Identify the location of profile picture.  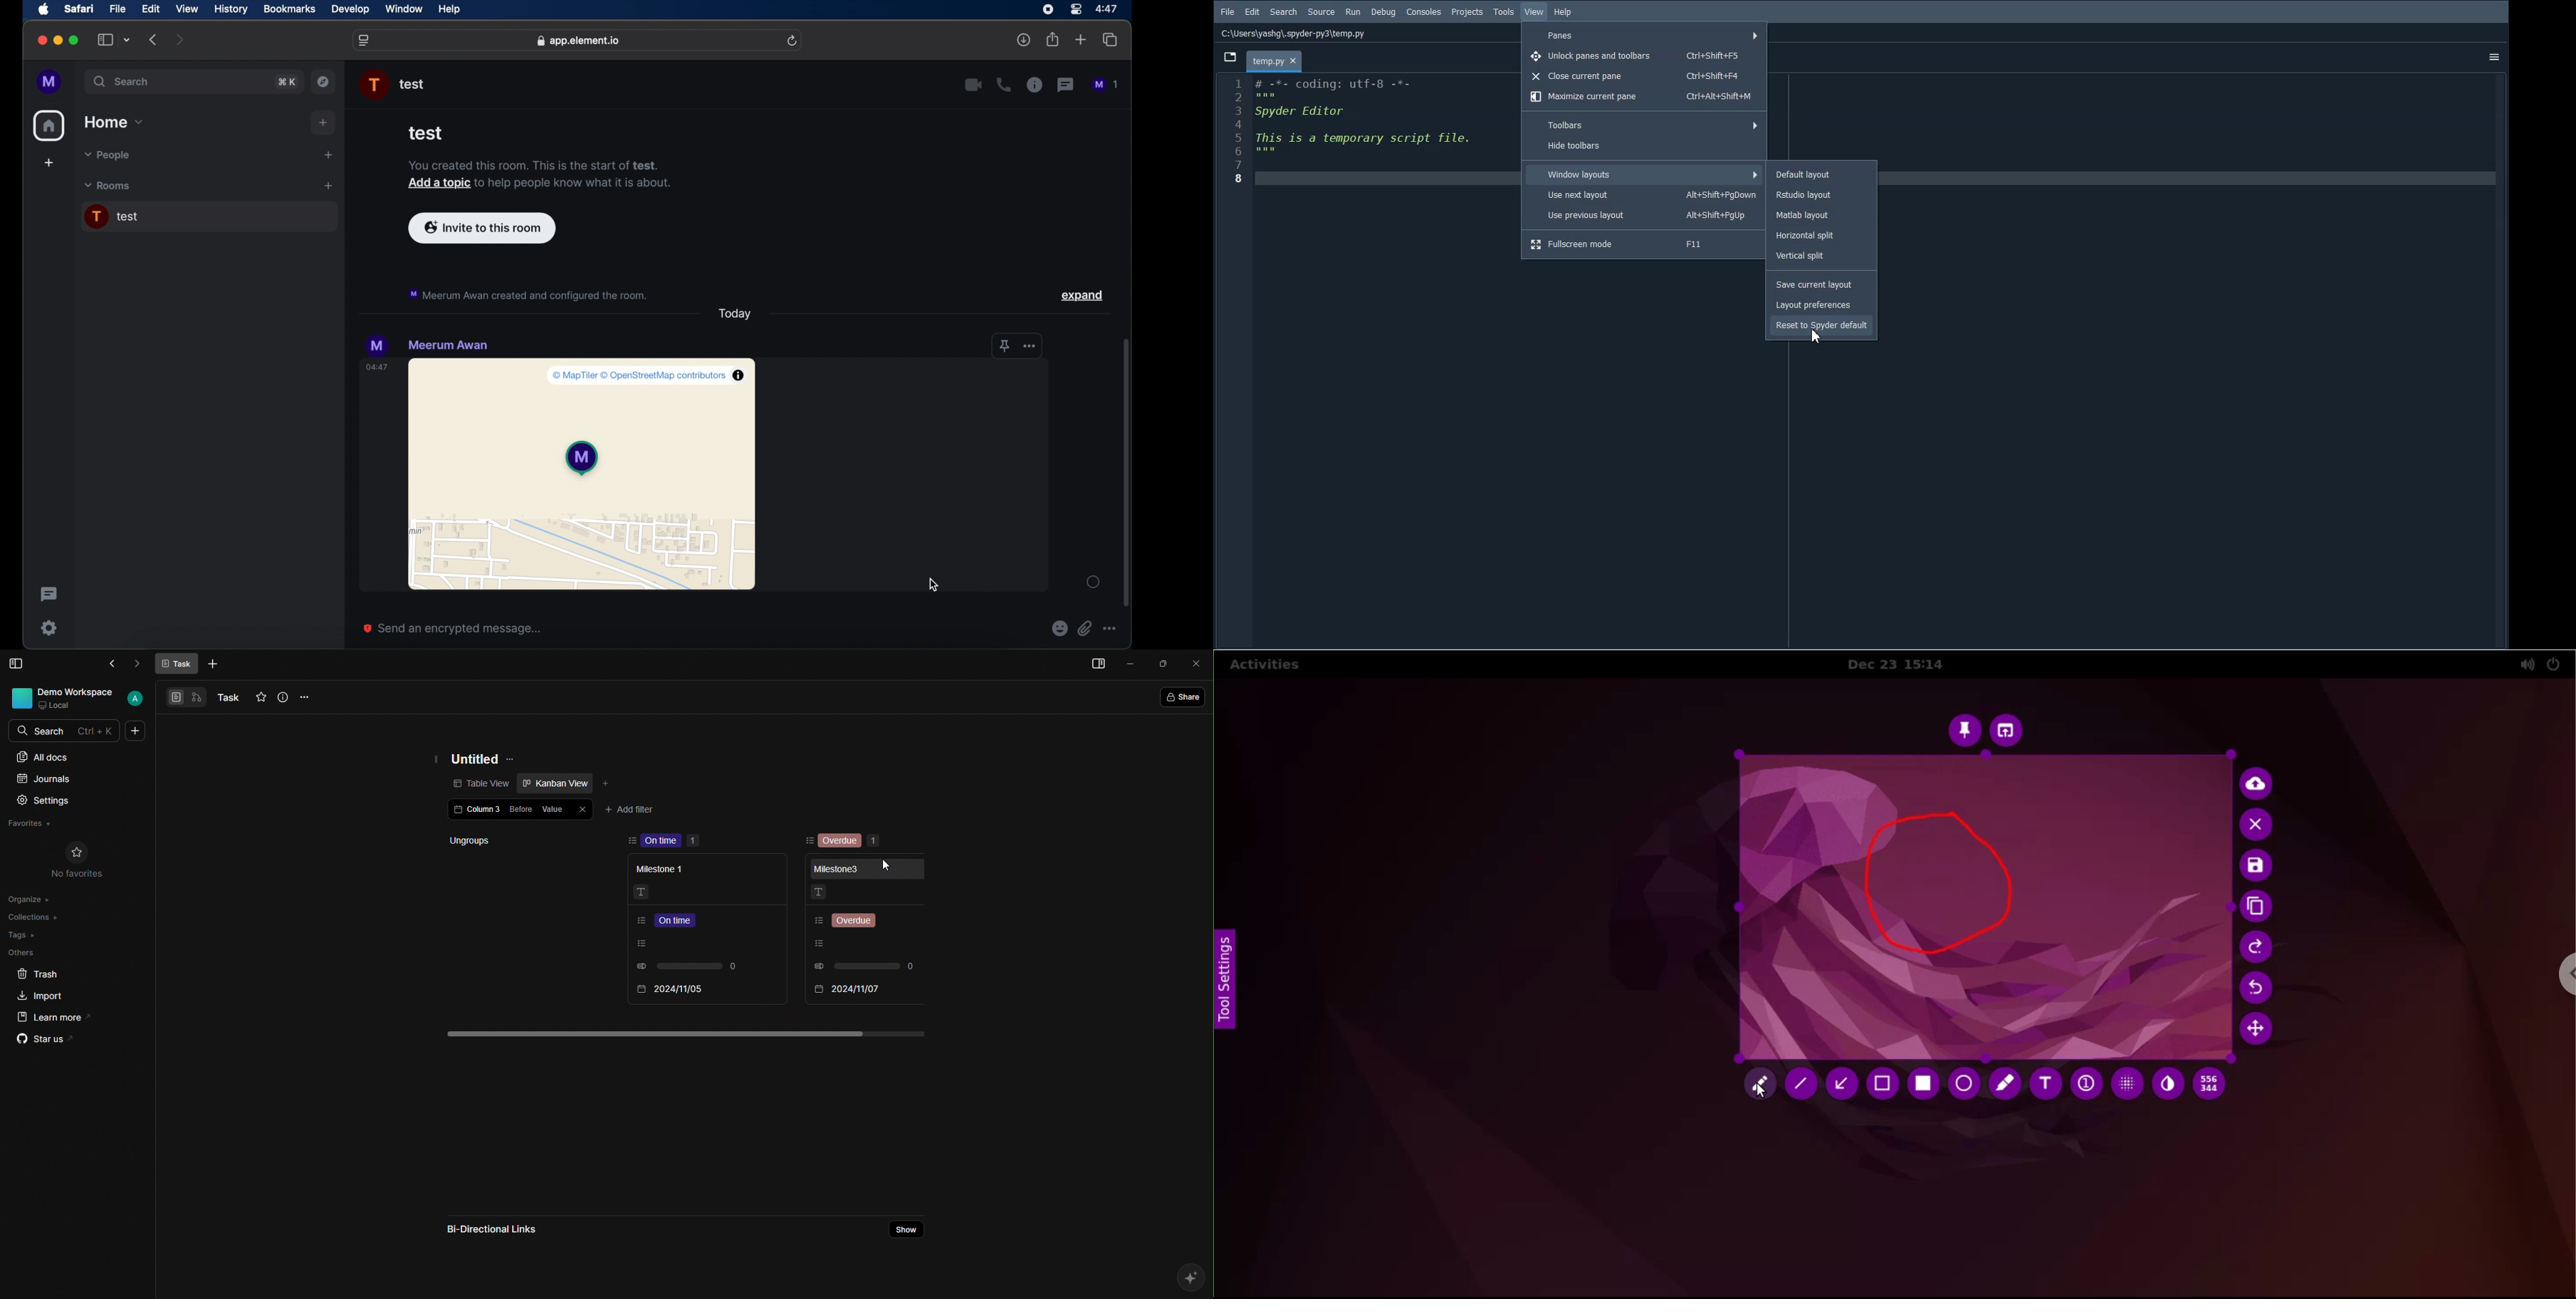
(375, 85).